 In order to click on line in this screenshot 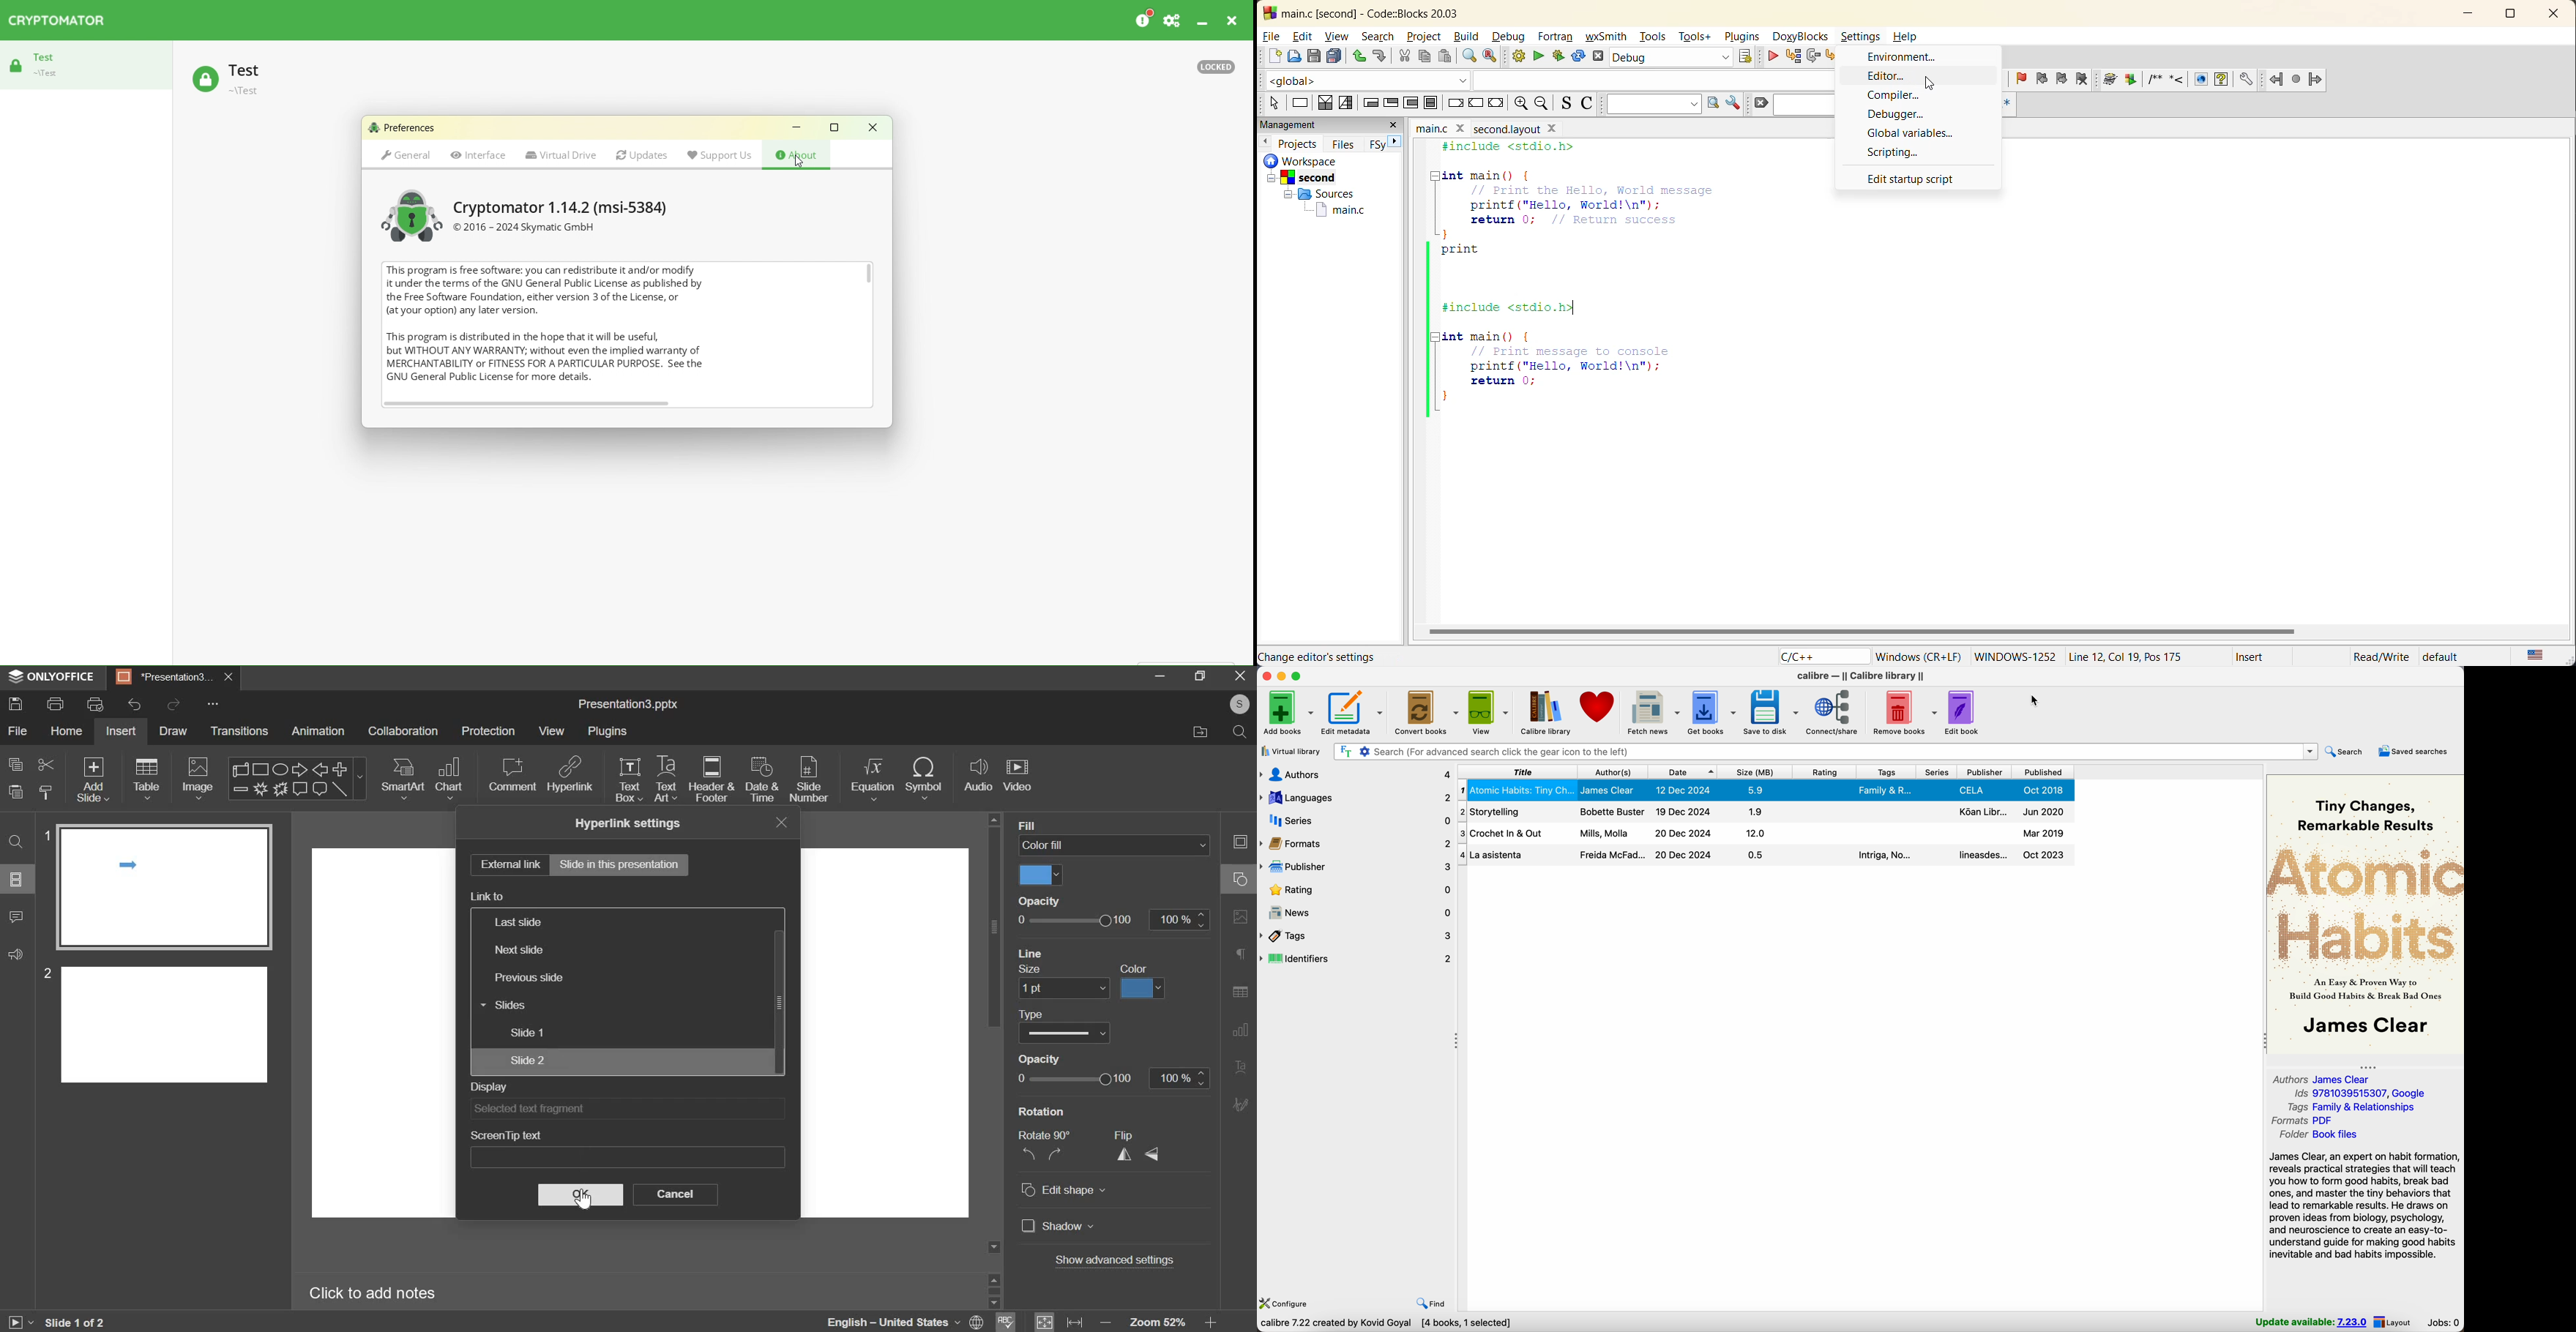, I will do `click(340, 789)`.